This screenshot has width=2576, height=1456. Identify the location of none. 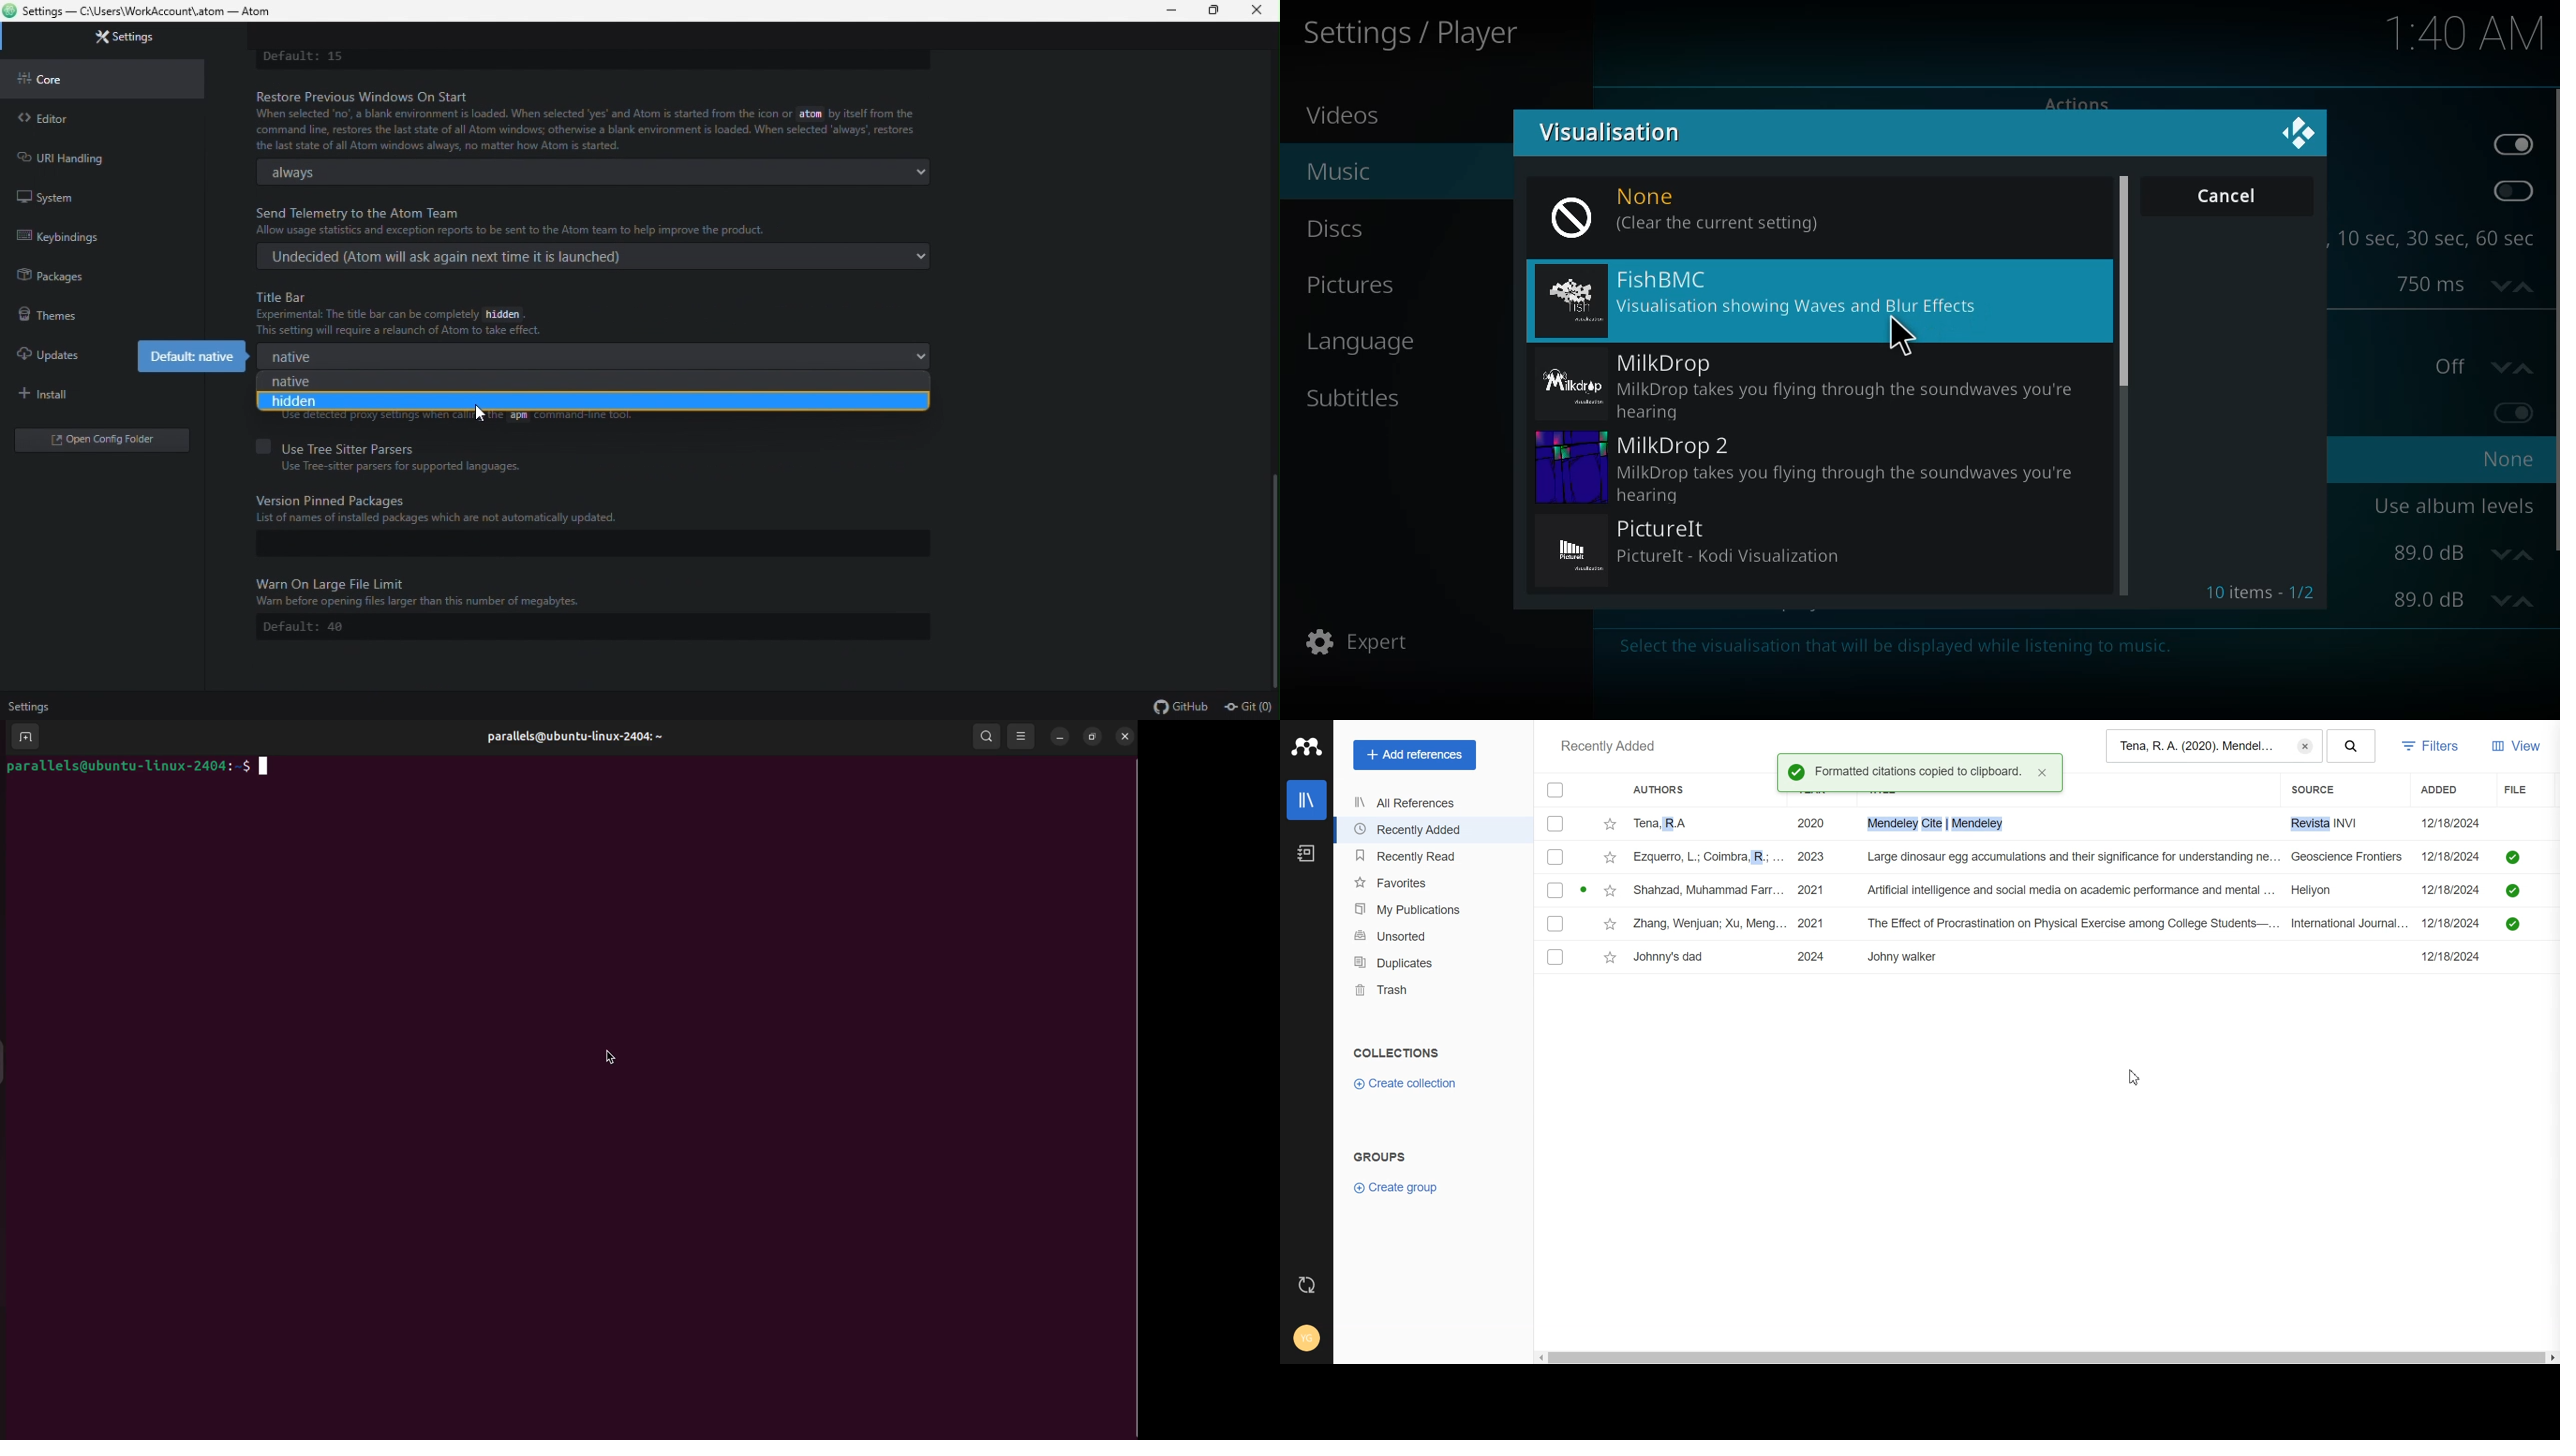
(2509, 458).